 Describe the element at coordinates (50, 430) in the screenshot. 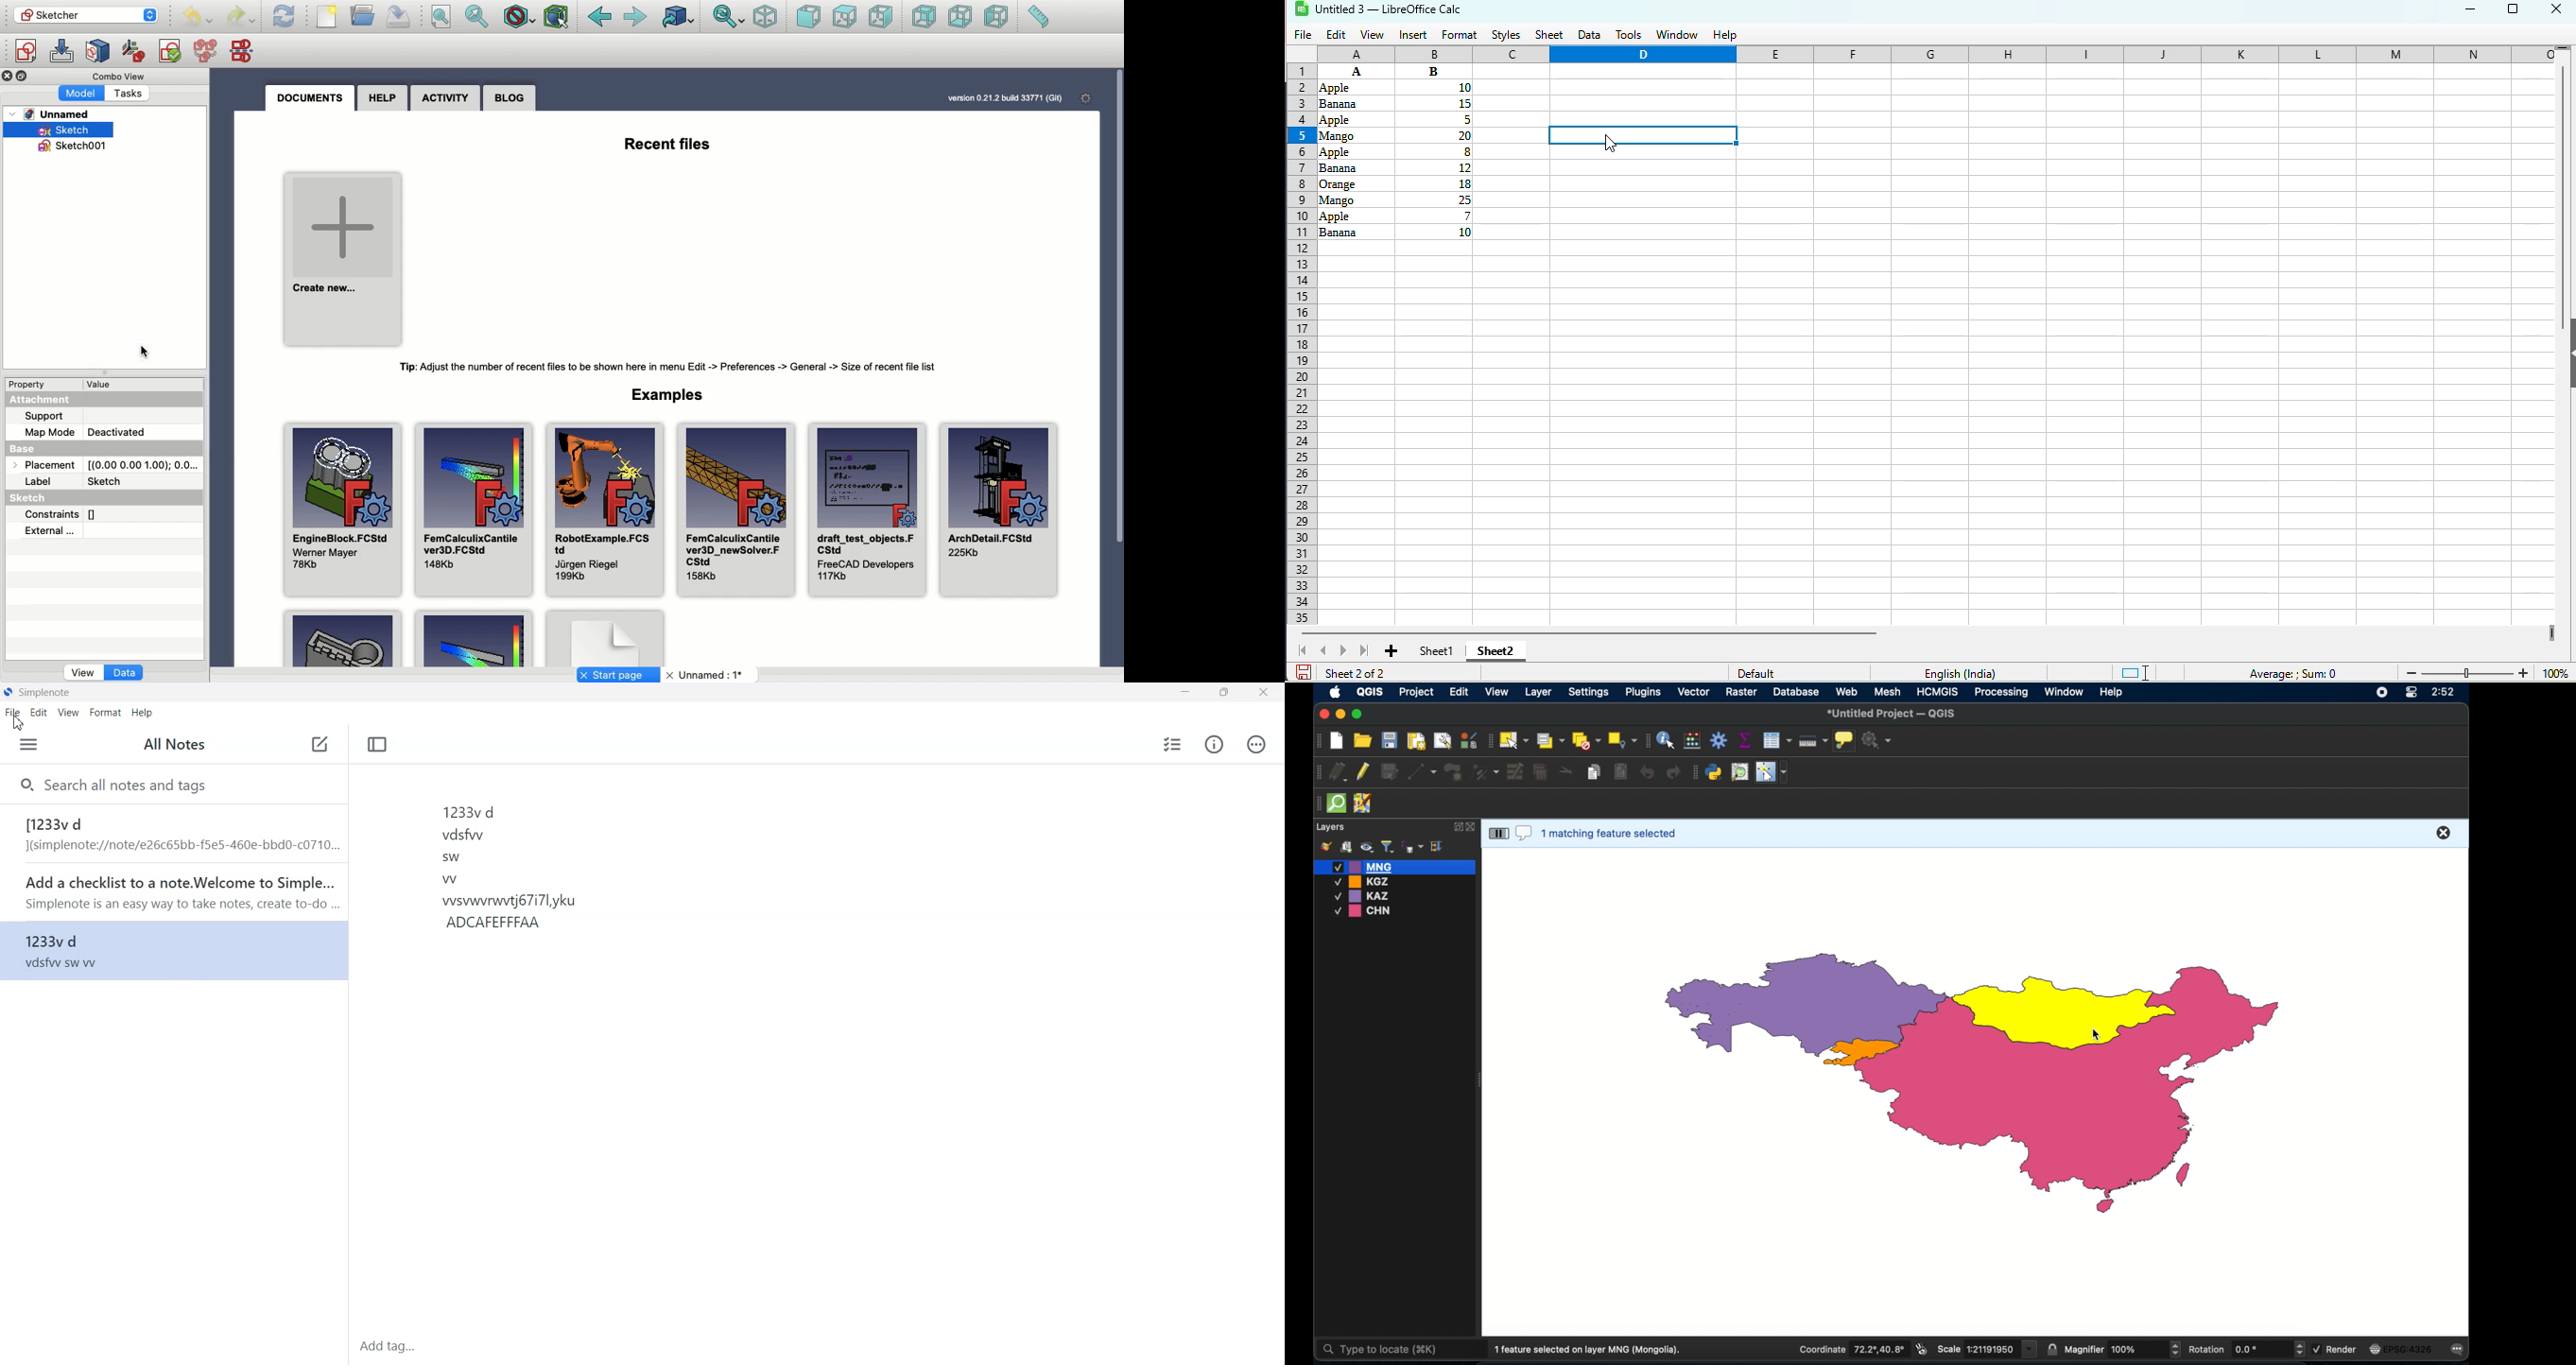

I see `Map mode` at that location.